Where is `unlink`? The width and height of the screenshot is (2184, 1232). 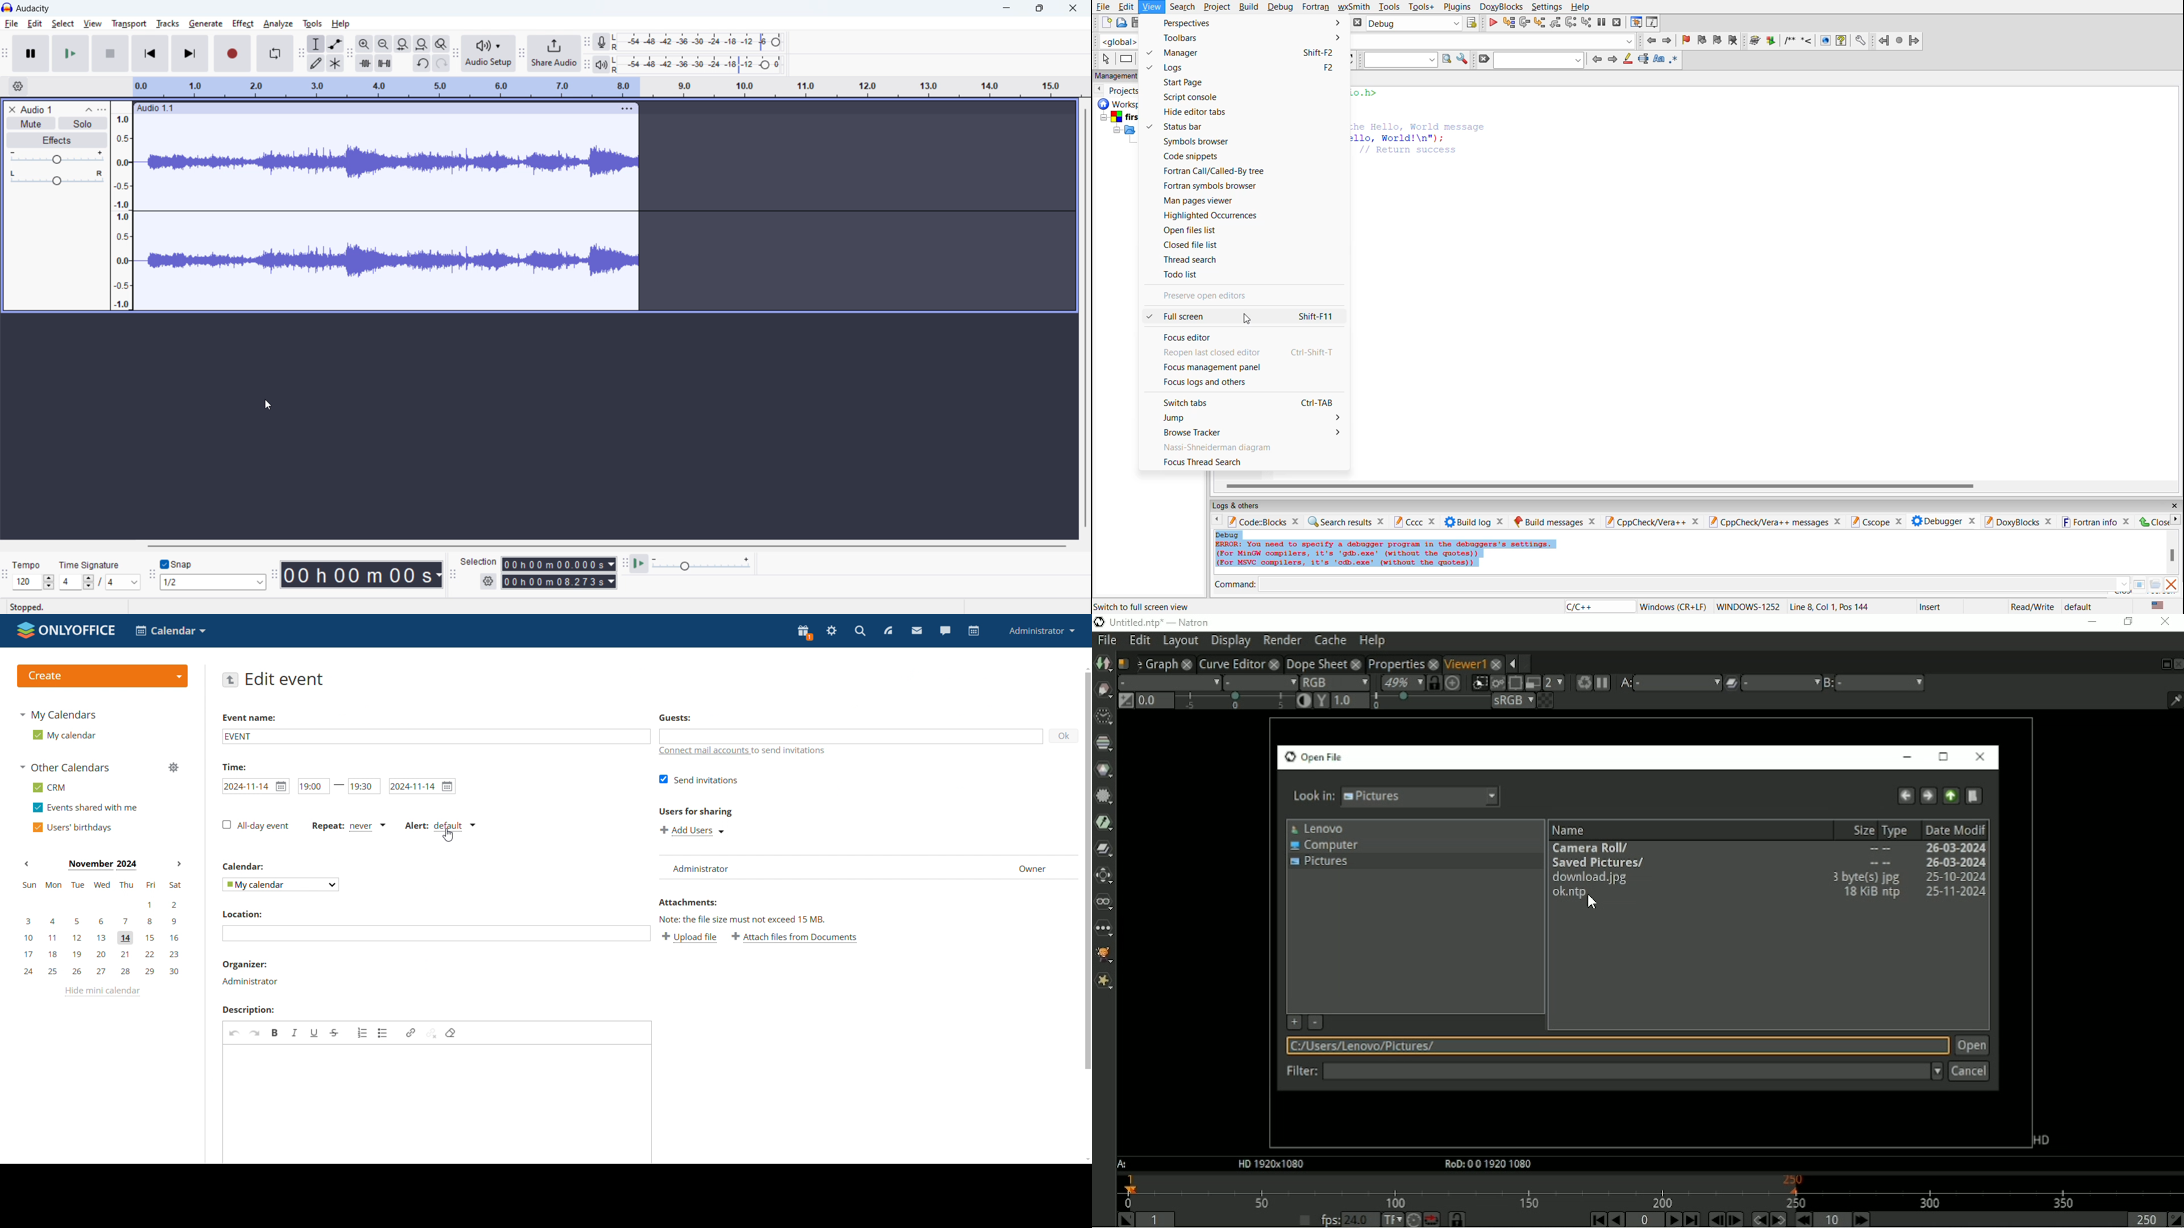 unlink is located at coordinates (431, 1034).